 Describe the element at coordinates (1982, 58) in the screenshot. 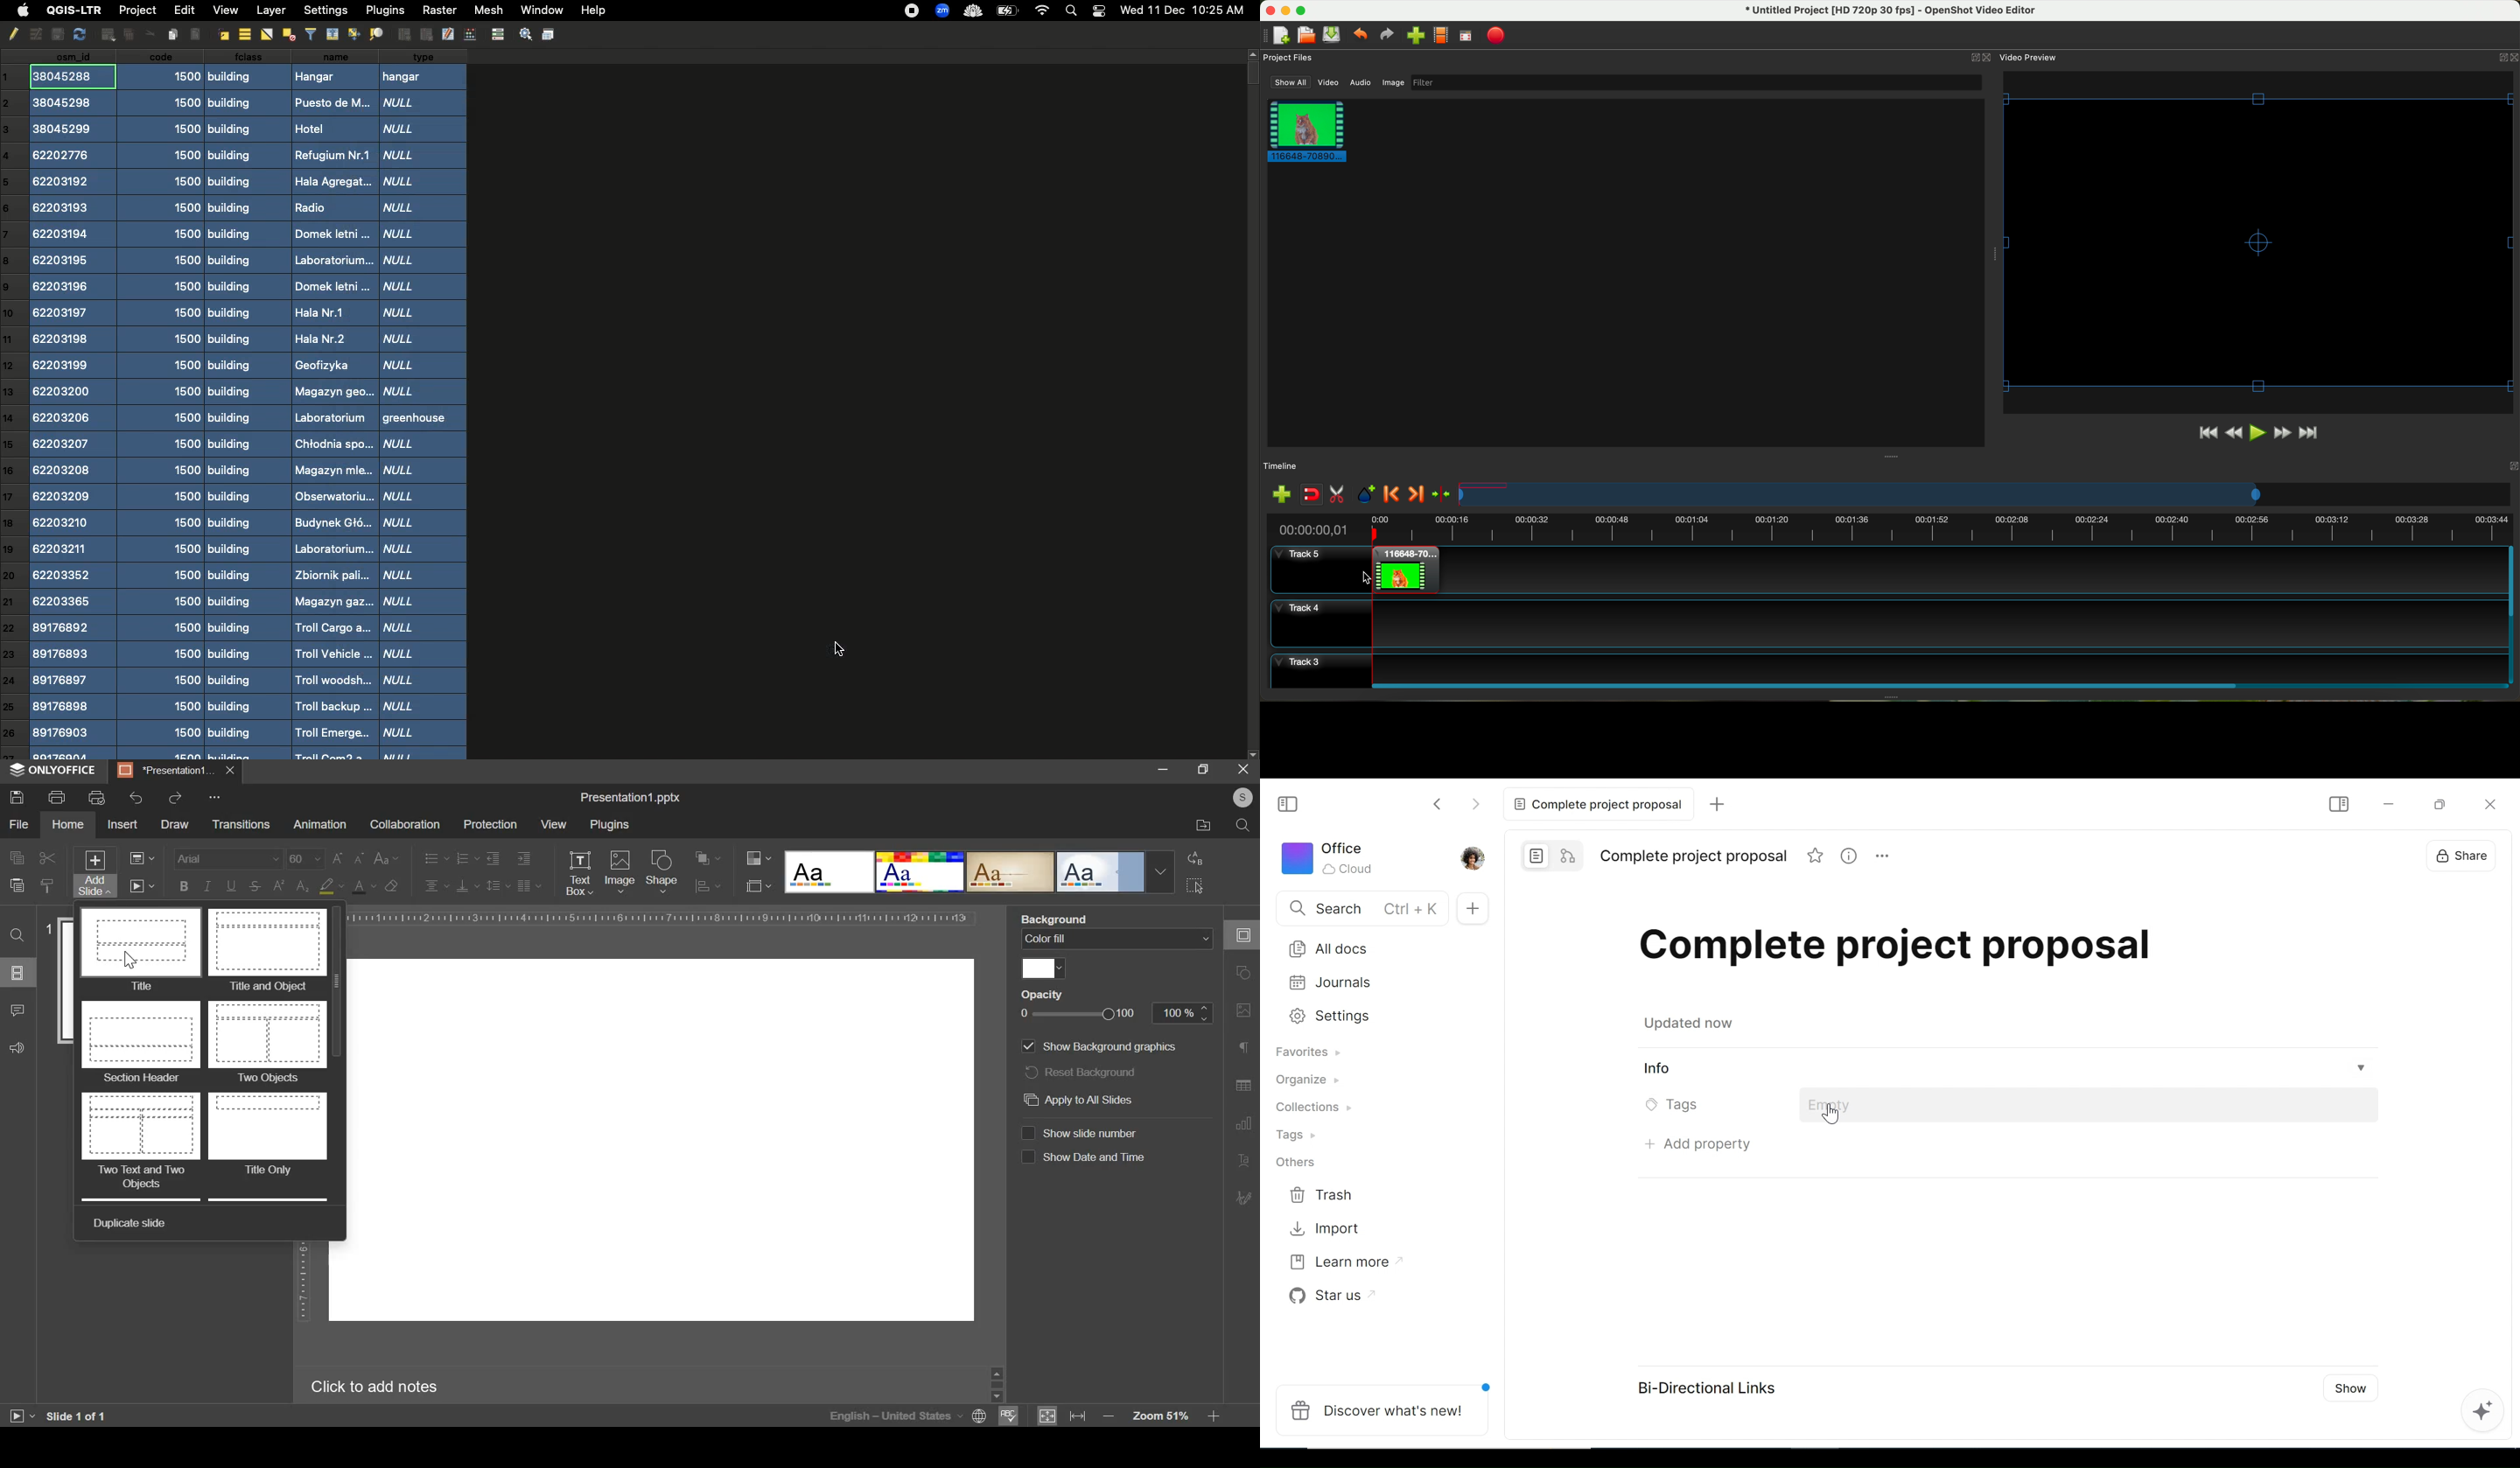

I see `close` at that location.